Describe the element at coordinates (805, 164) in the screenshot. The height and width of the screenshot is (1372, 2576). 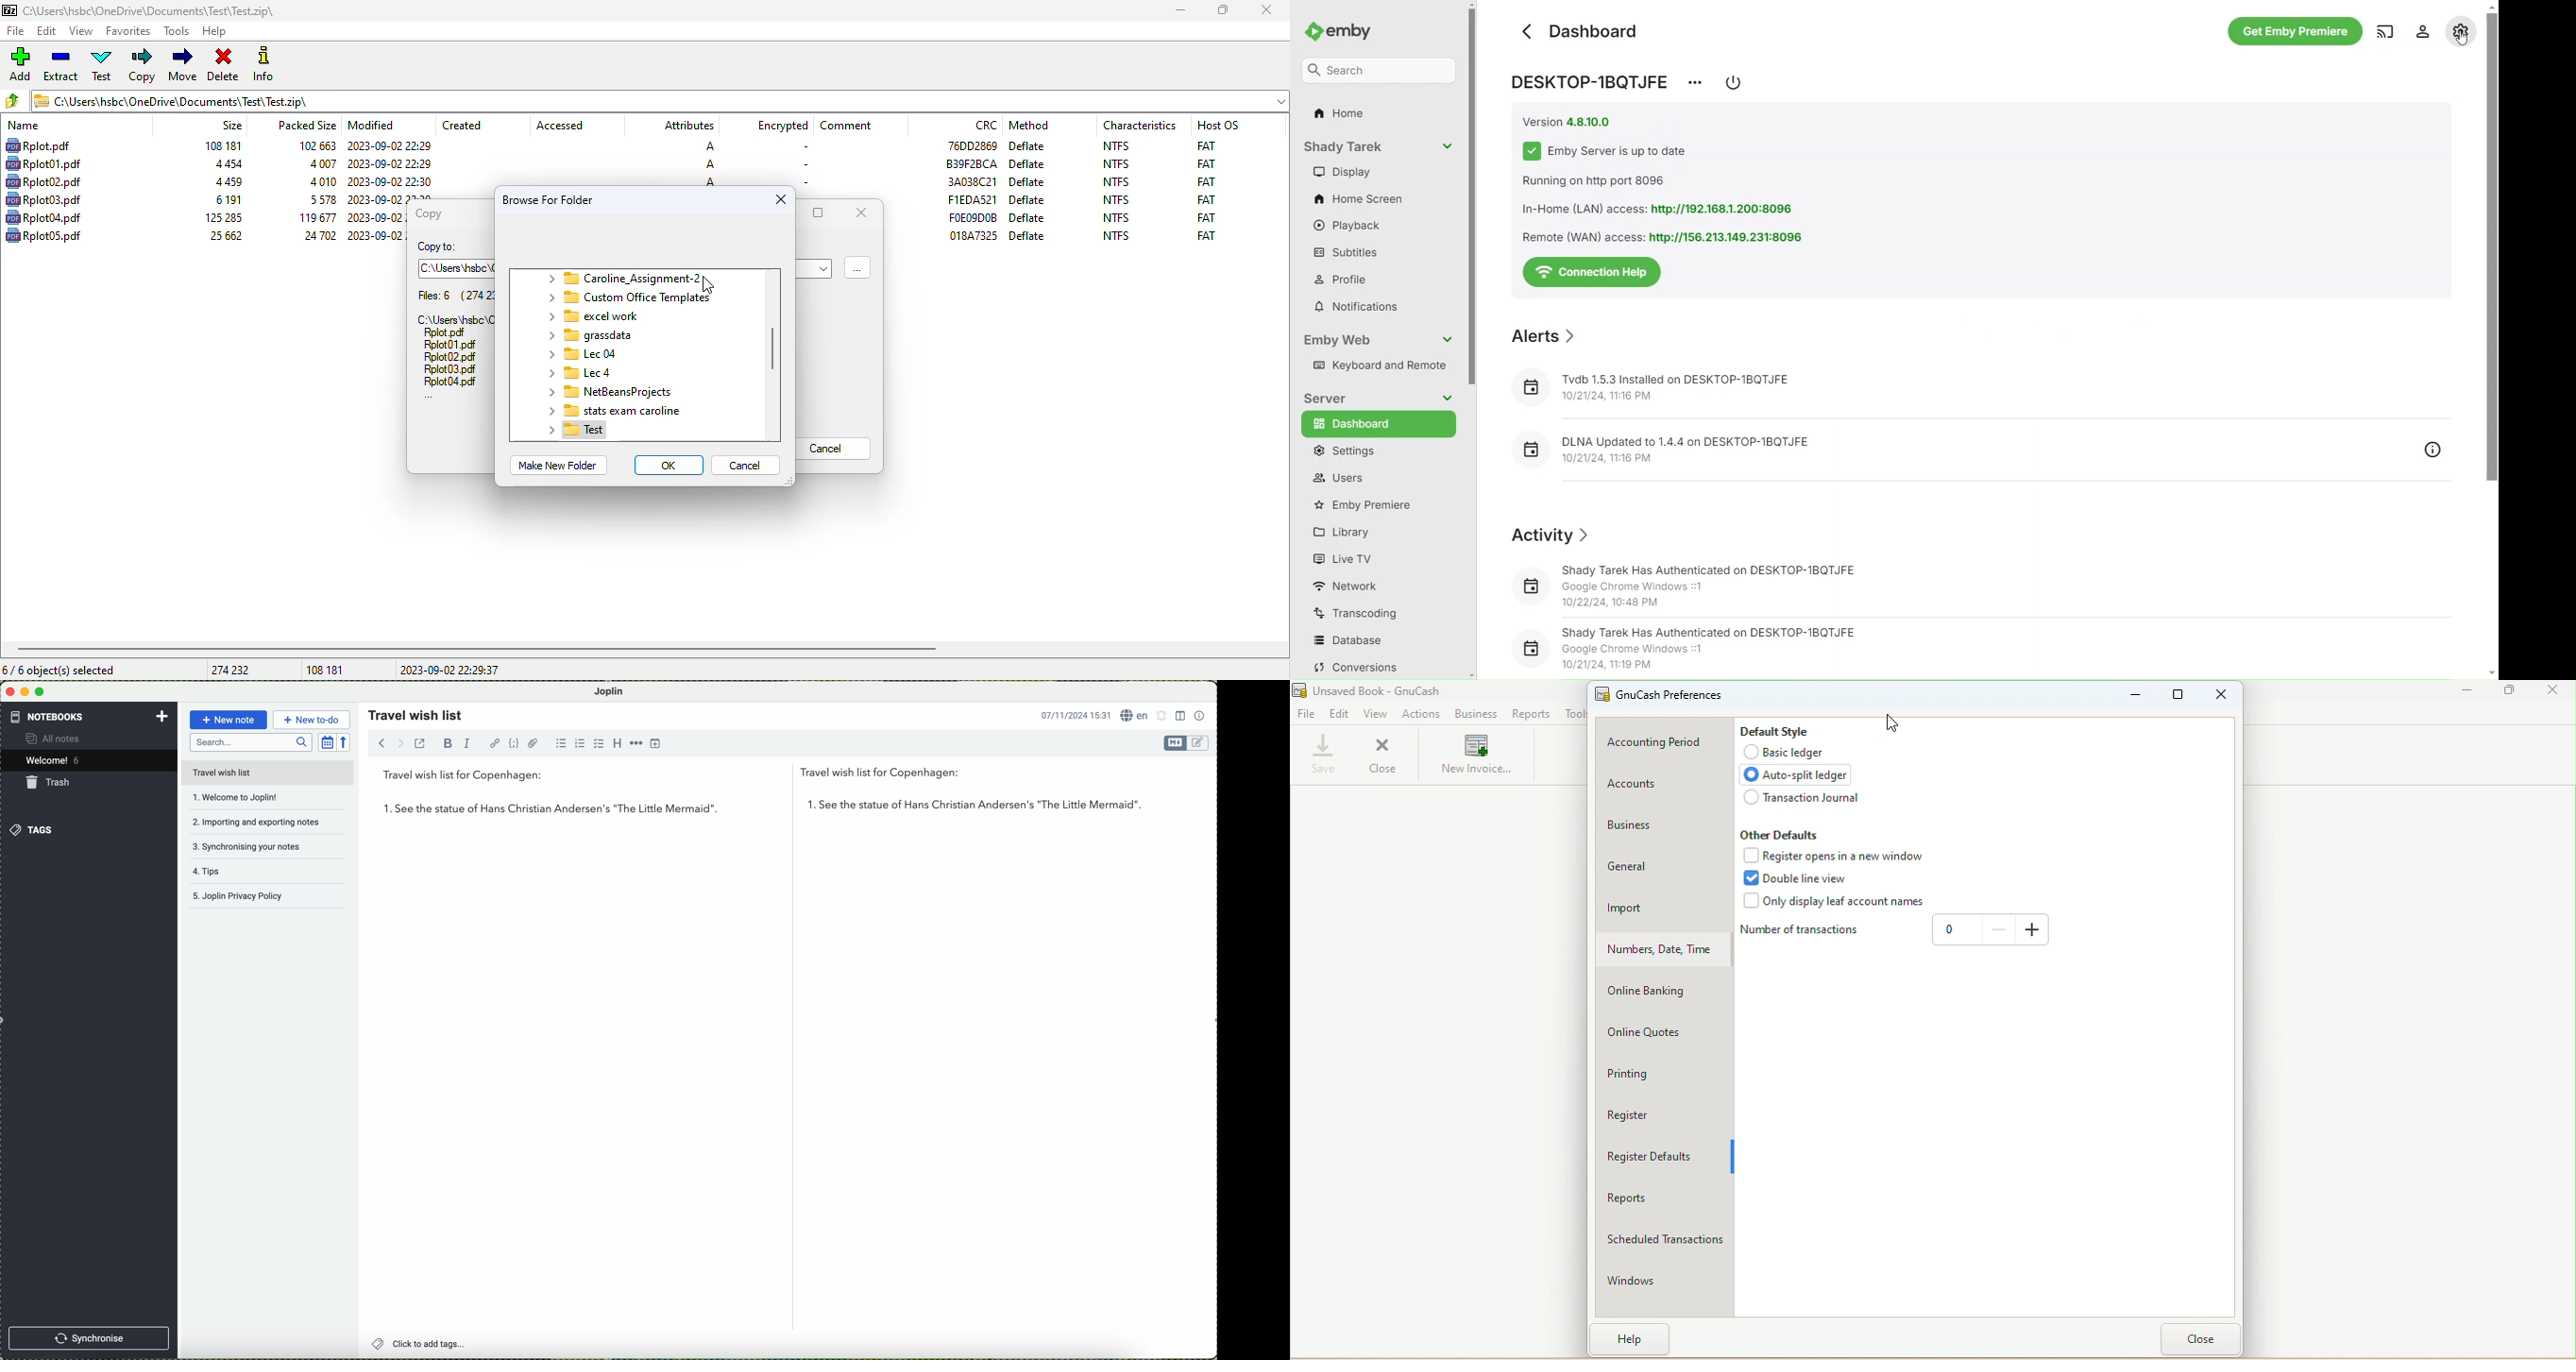
I see `-` at that location.